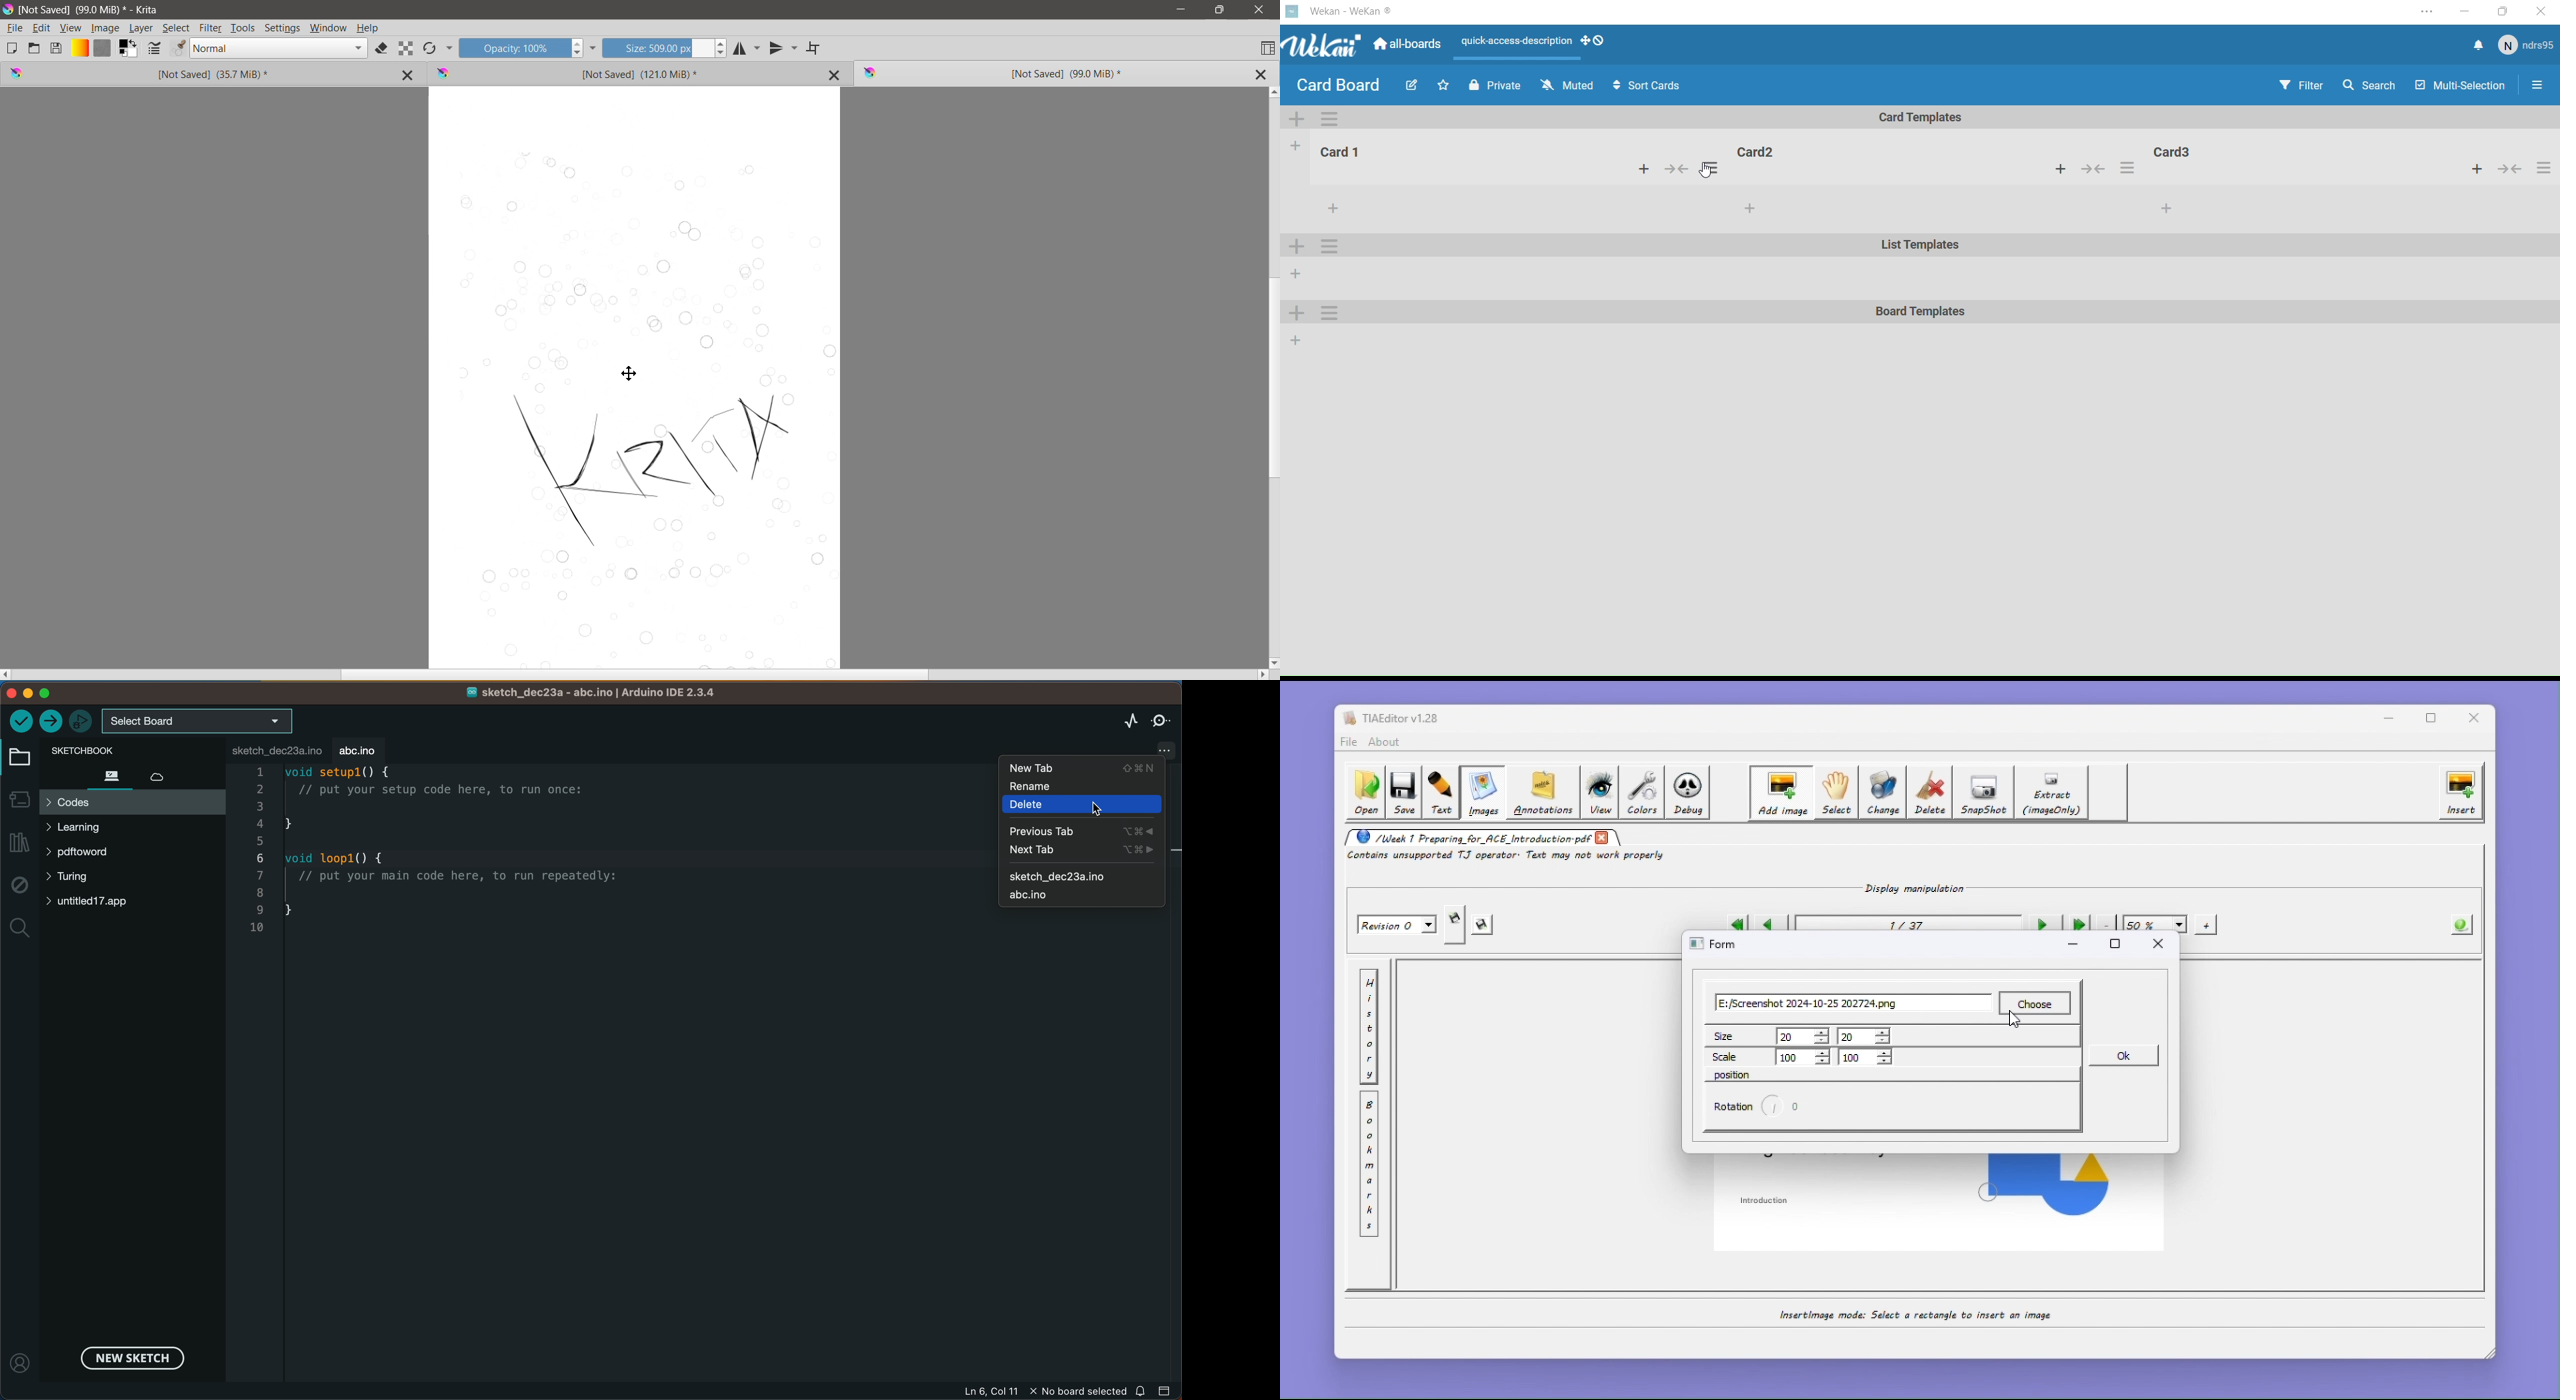 This screenshot has height=1400, width=2576. What do you see at coordinates (243, 29) in the screenshot?
I see `Tools` at bounding box center [243, 29].